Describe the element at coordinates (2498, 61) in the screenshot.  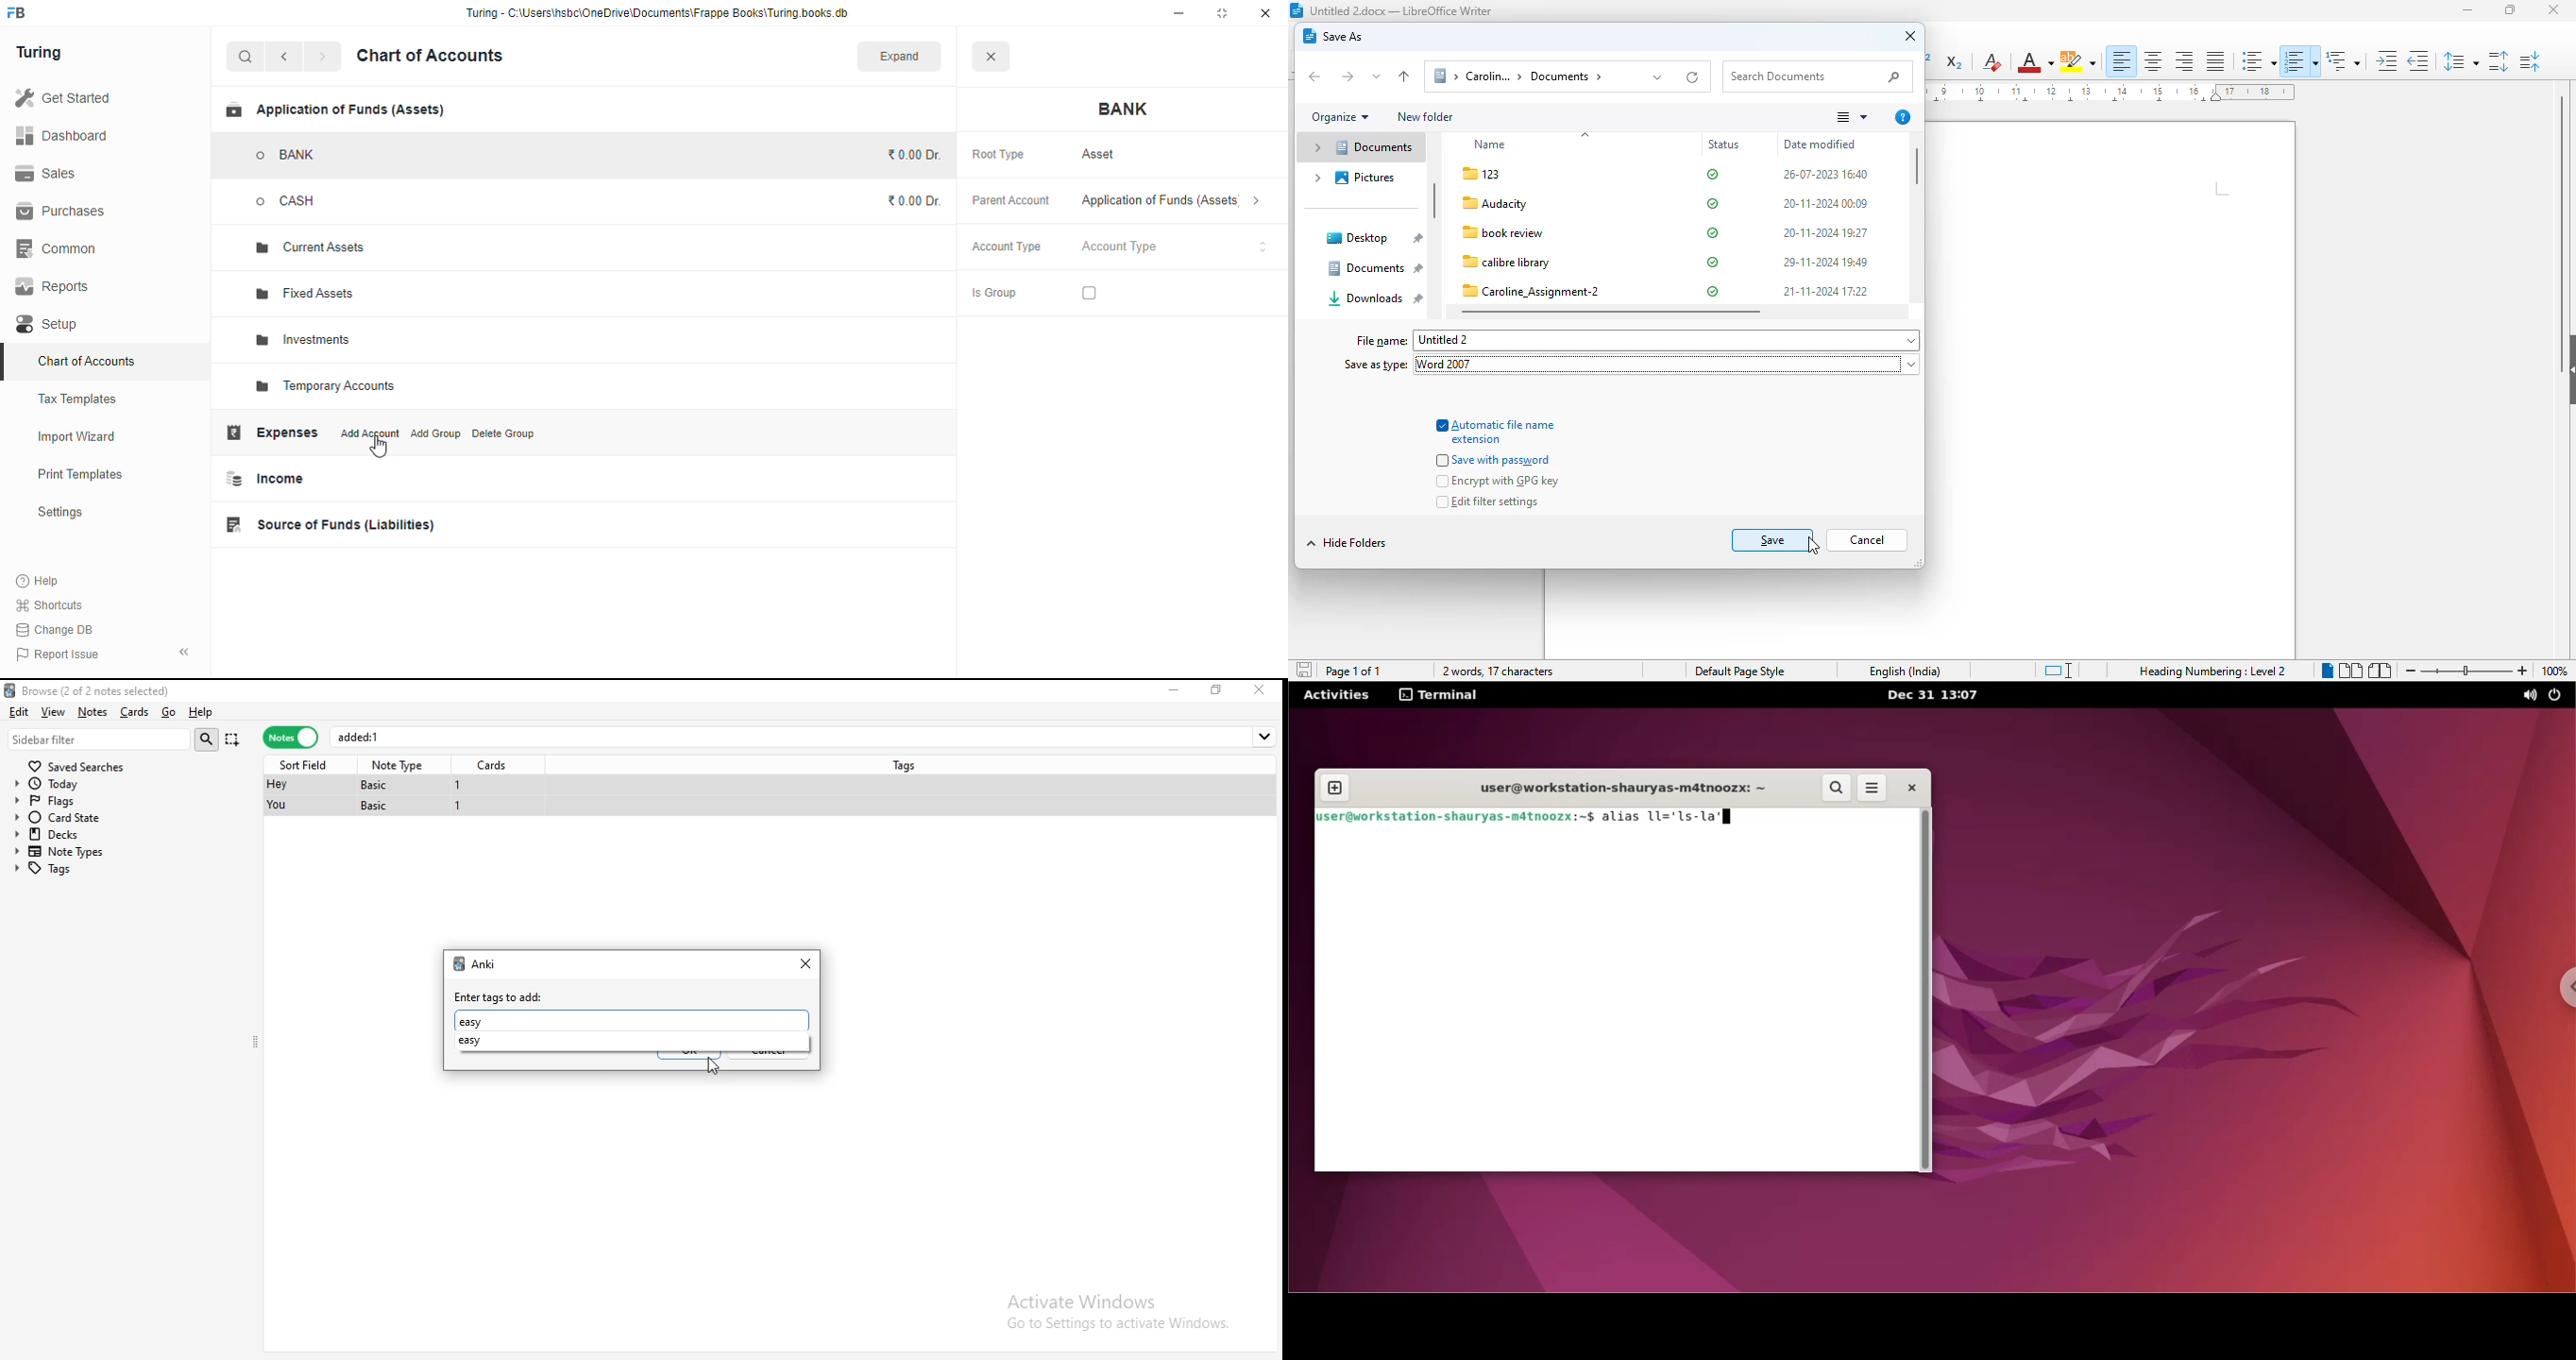
I see `increase paragraph spacing` at that location.